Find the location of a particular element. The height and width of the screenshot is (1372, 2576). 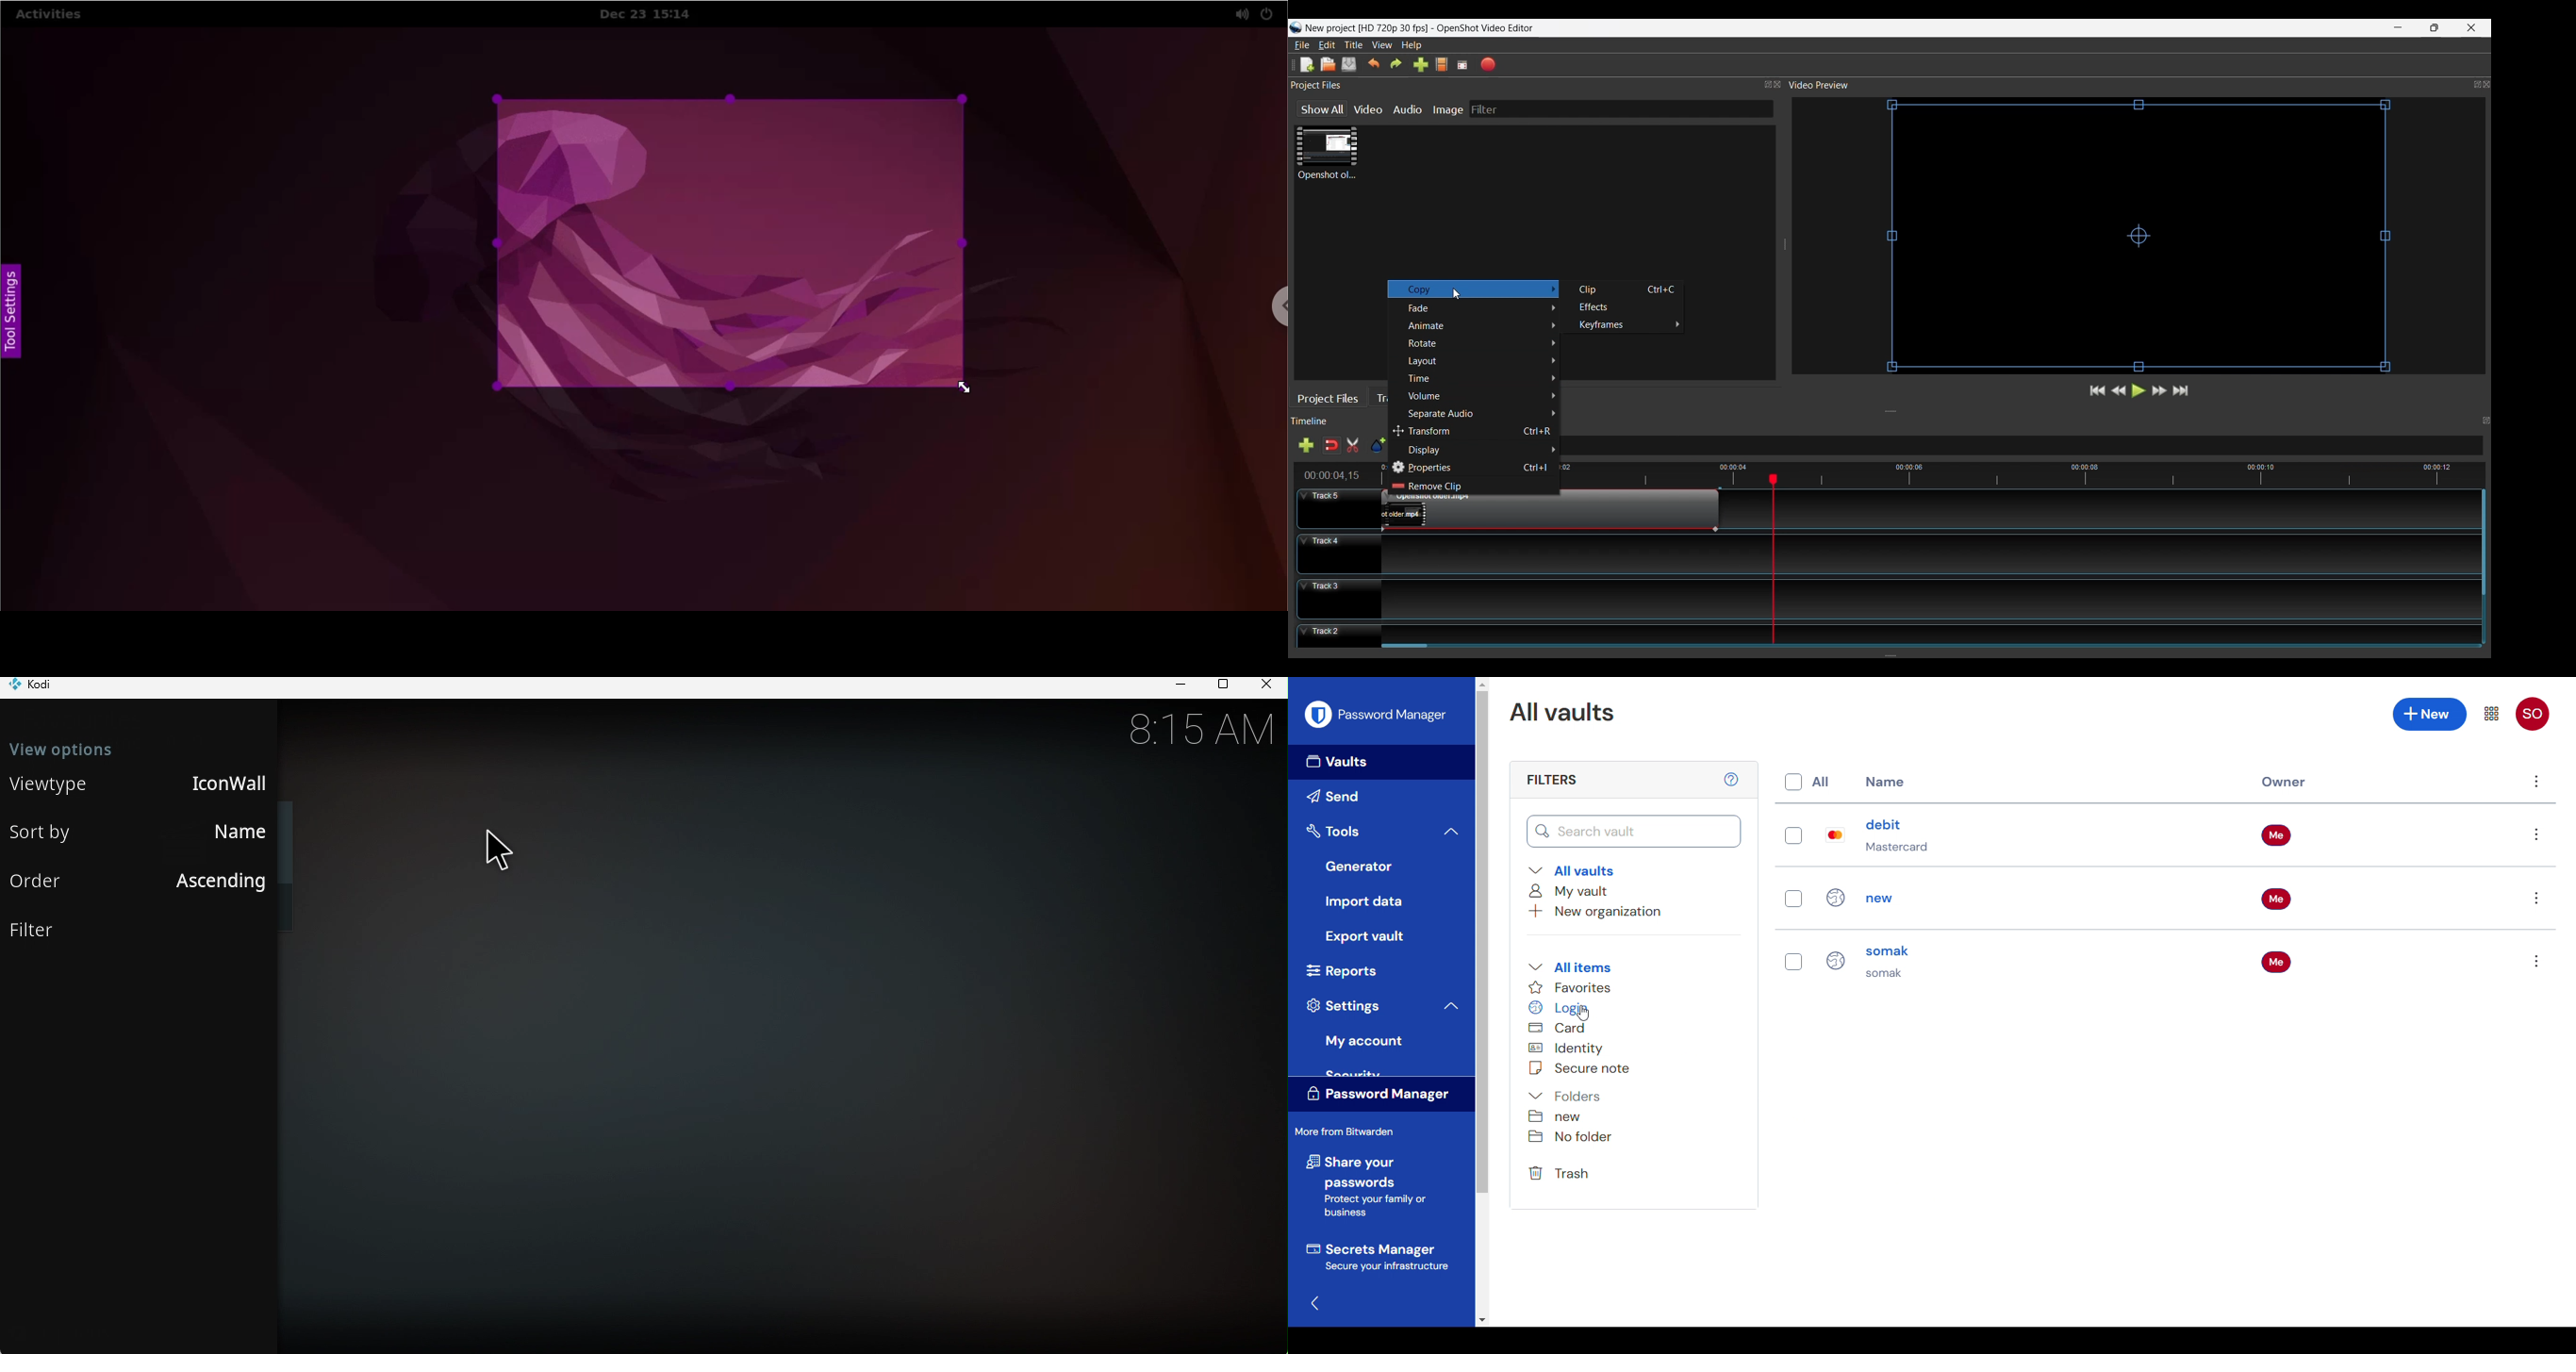

ViewType is located at coordinates (51, 784).